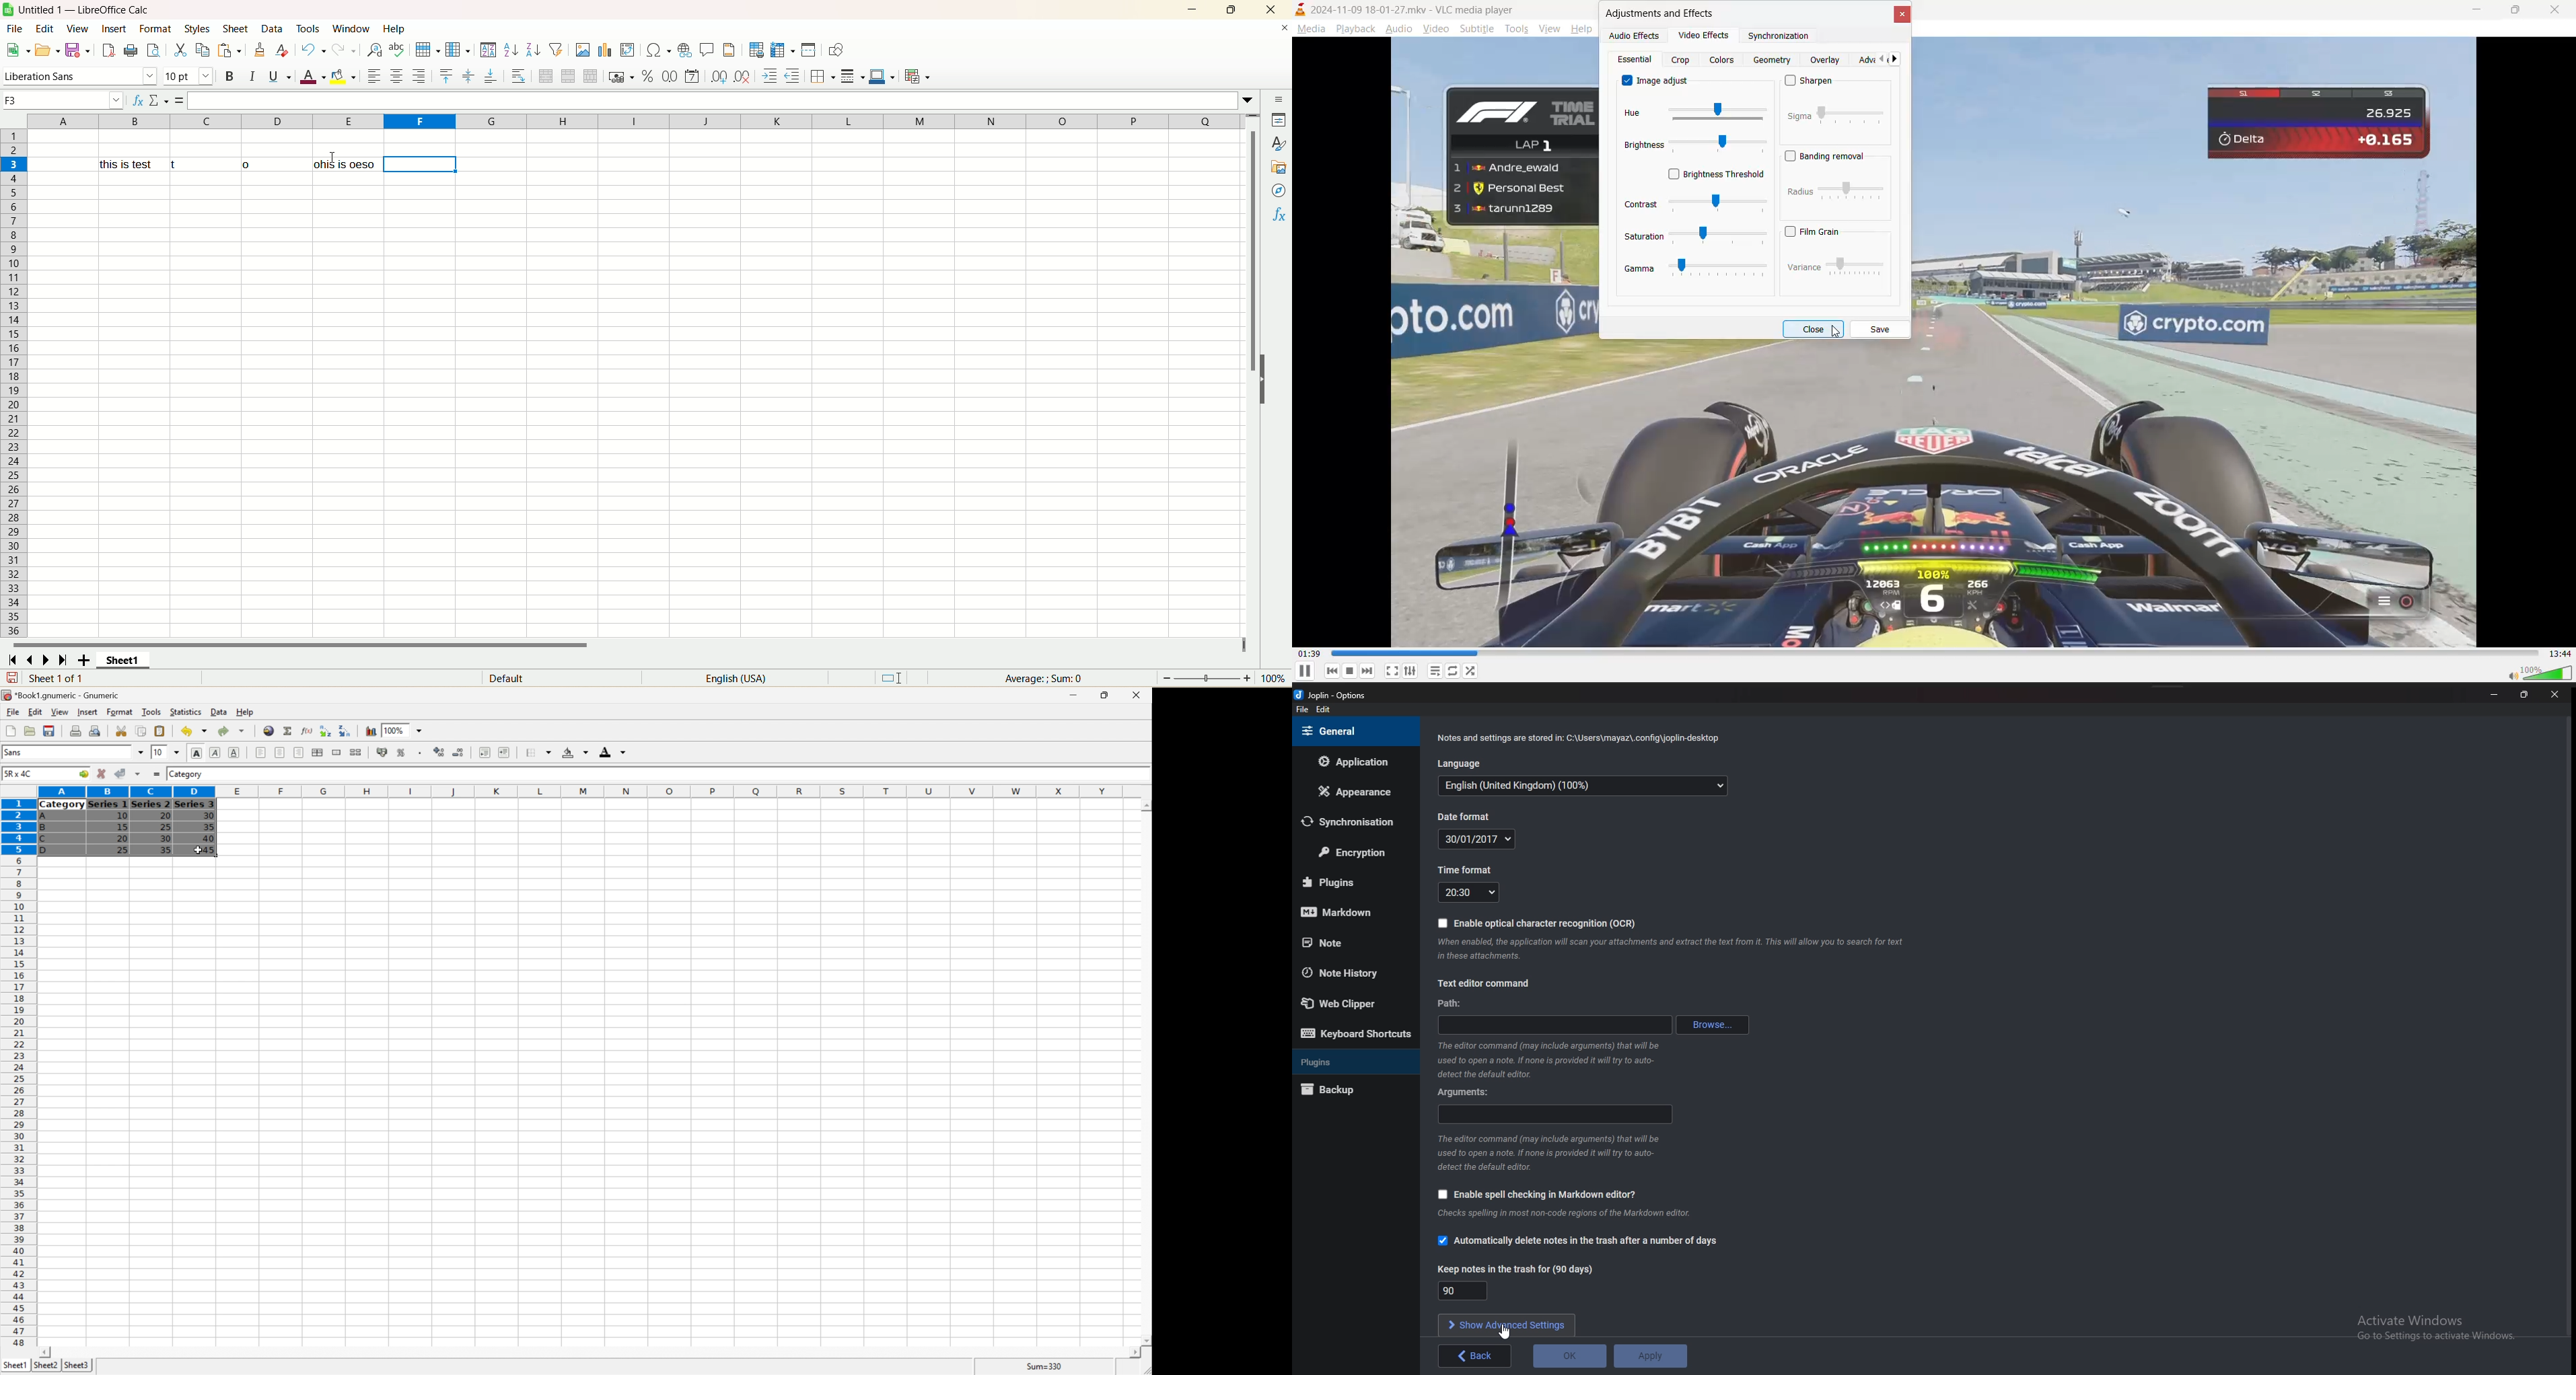  I want to click on insert chart, so click(608, 50).